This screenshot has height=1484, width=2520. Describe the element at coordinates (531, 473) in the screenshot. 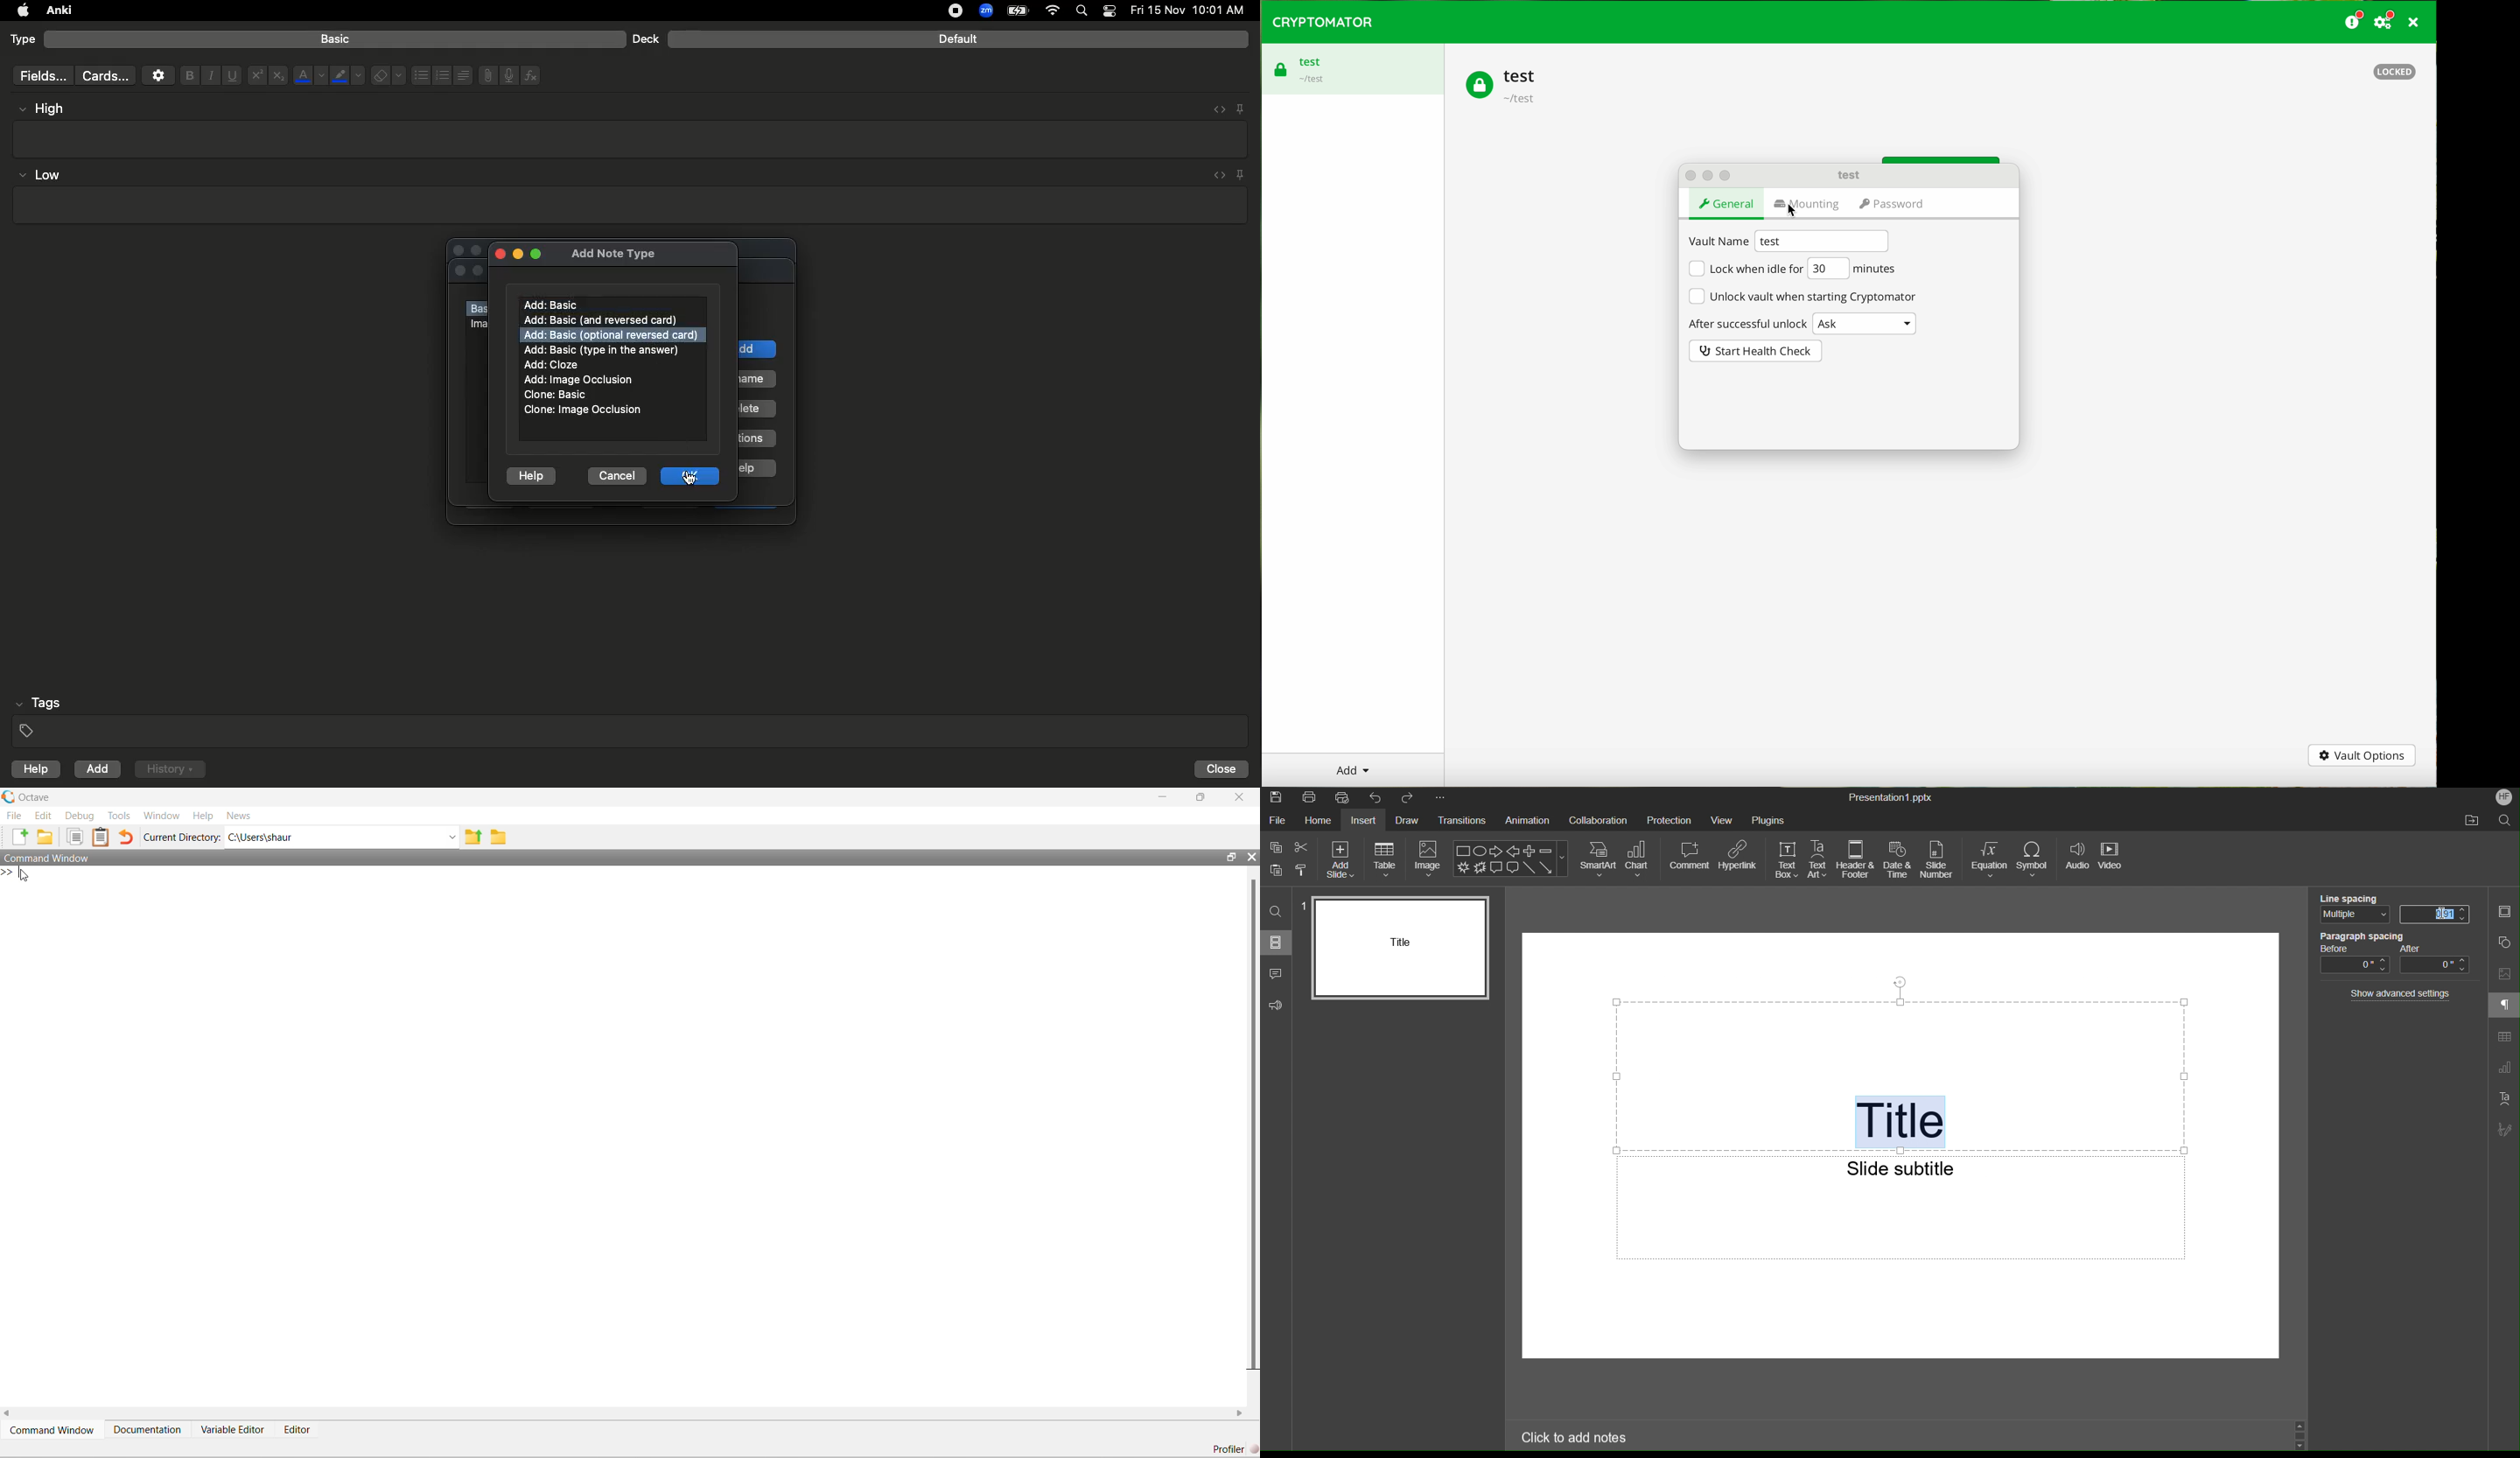

I see `Help` at that location.